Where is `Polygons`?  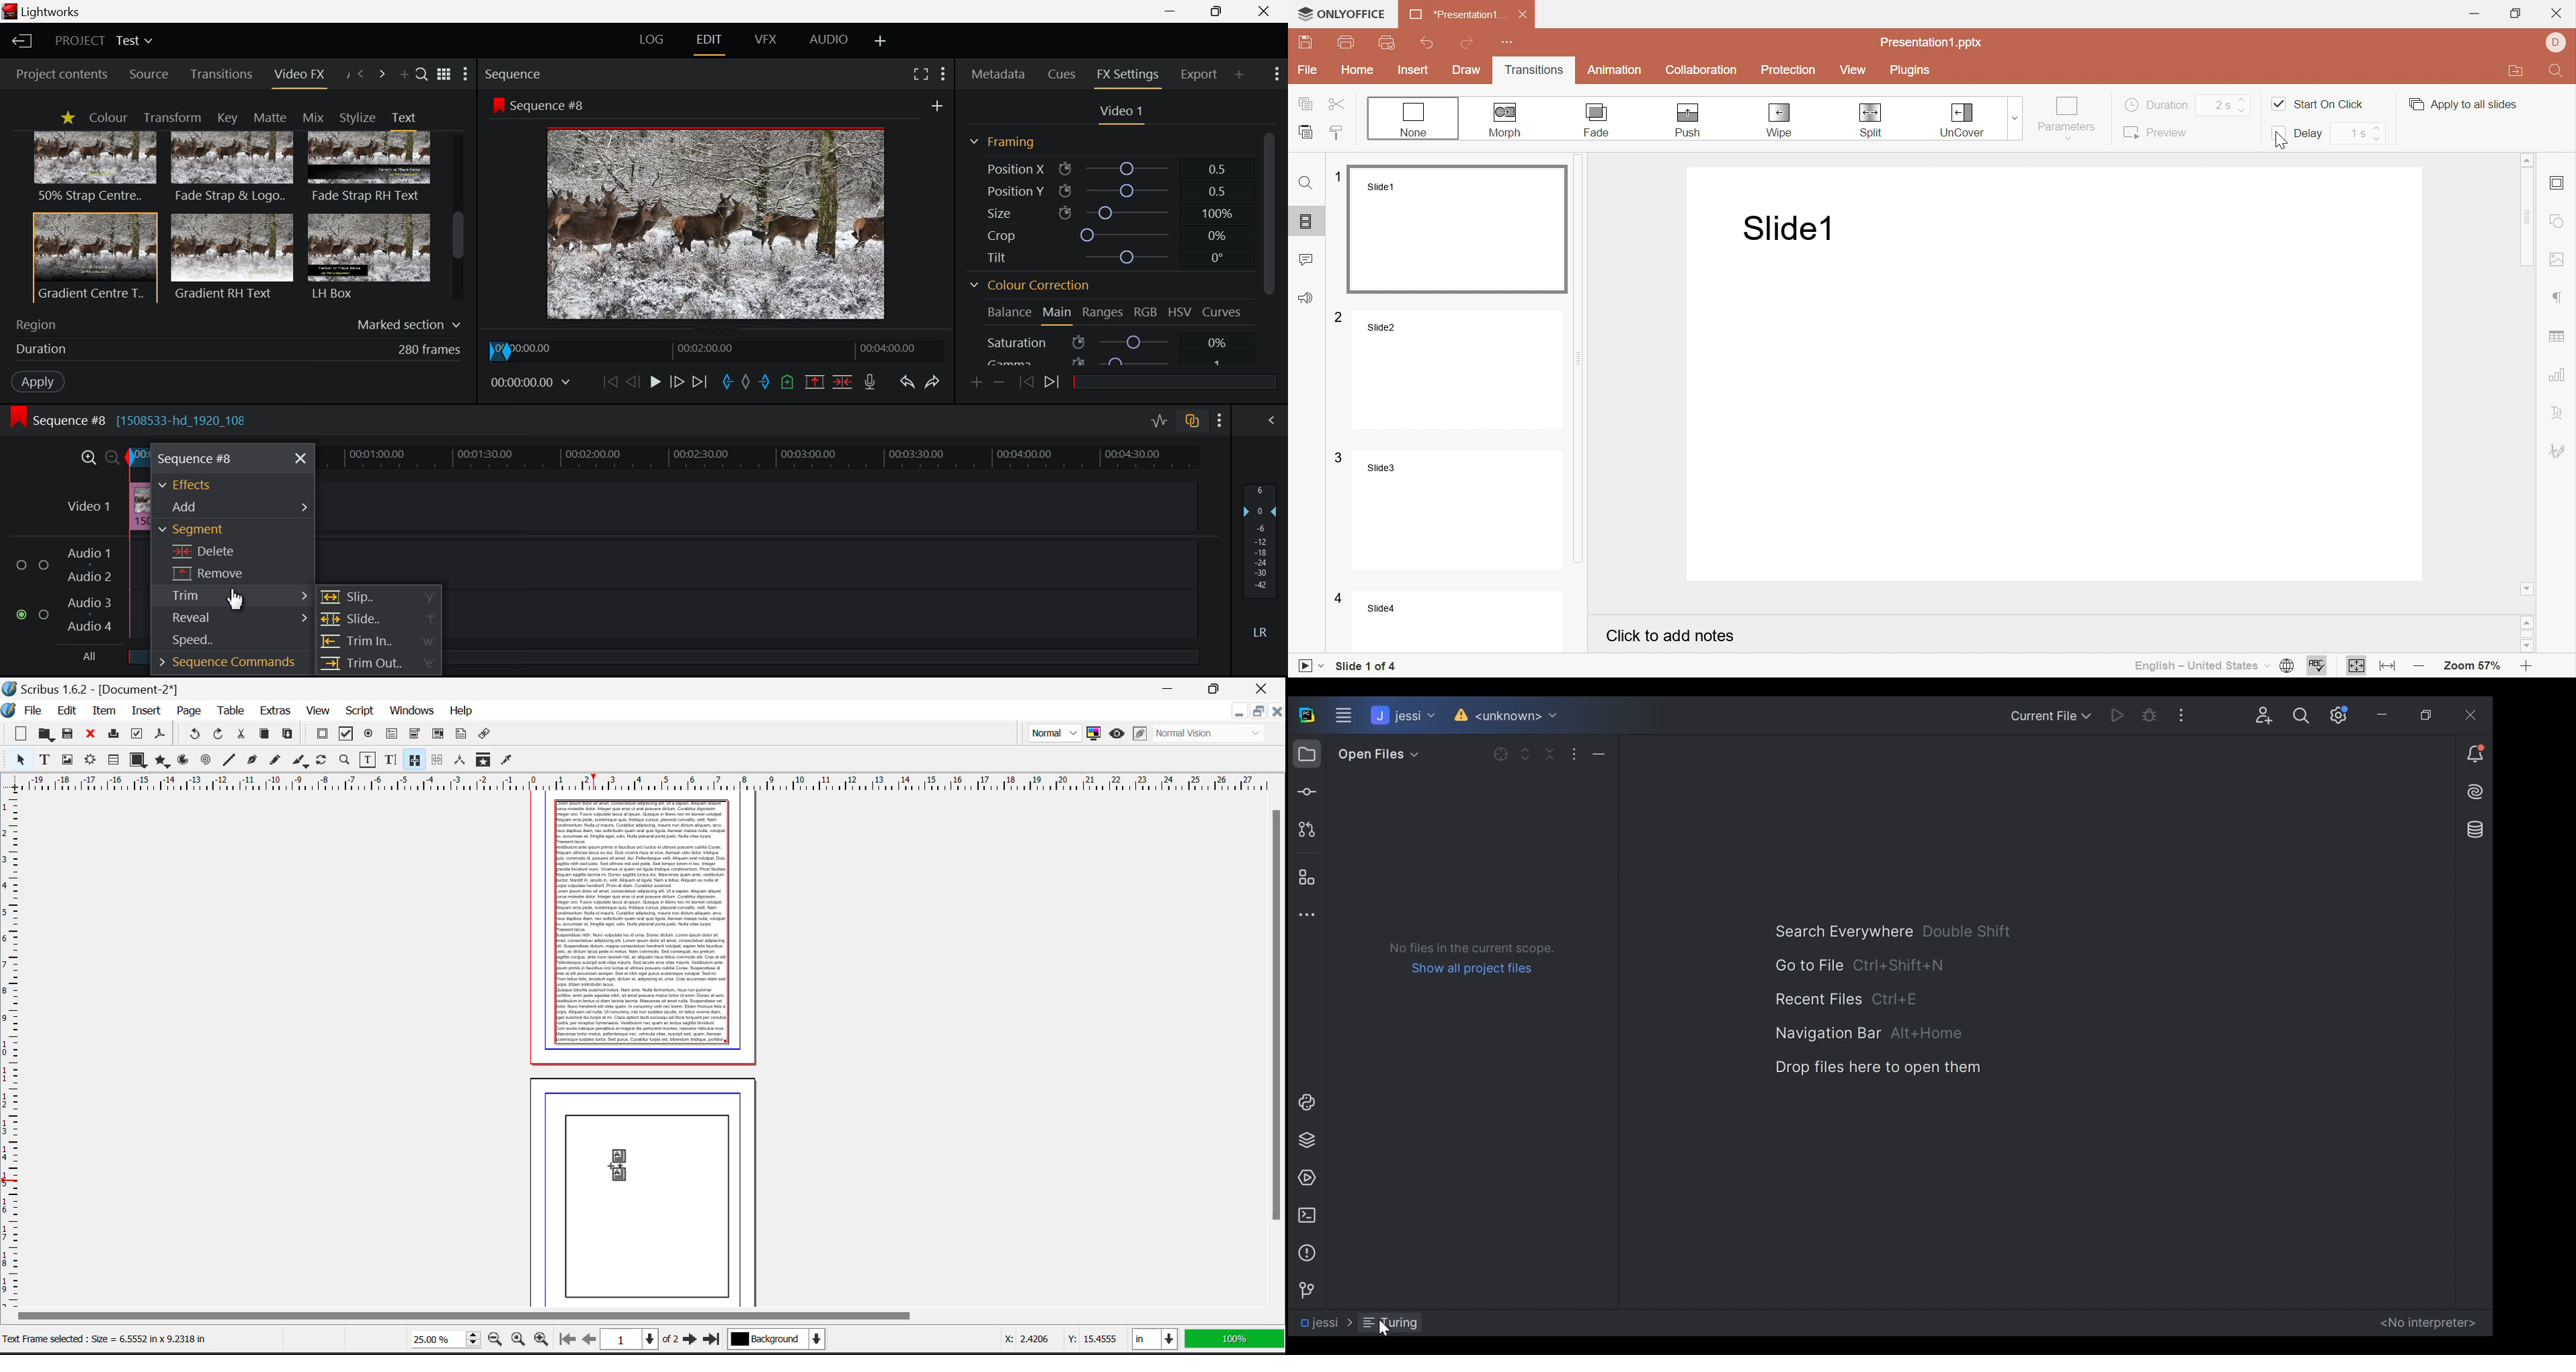
Polygons is located at coordinates (161, 761).